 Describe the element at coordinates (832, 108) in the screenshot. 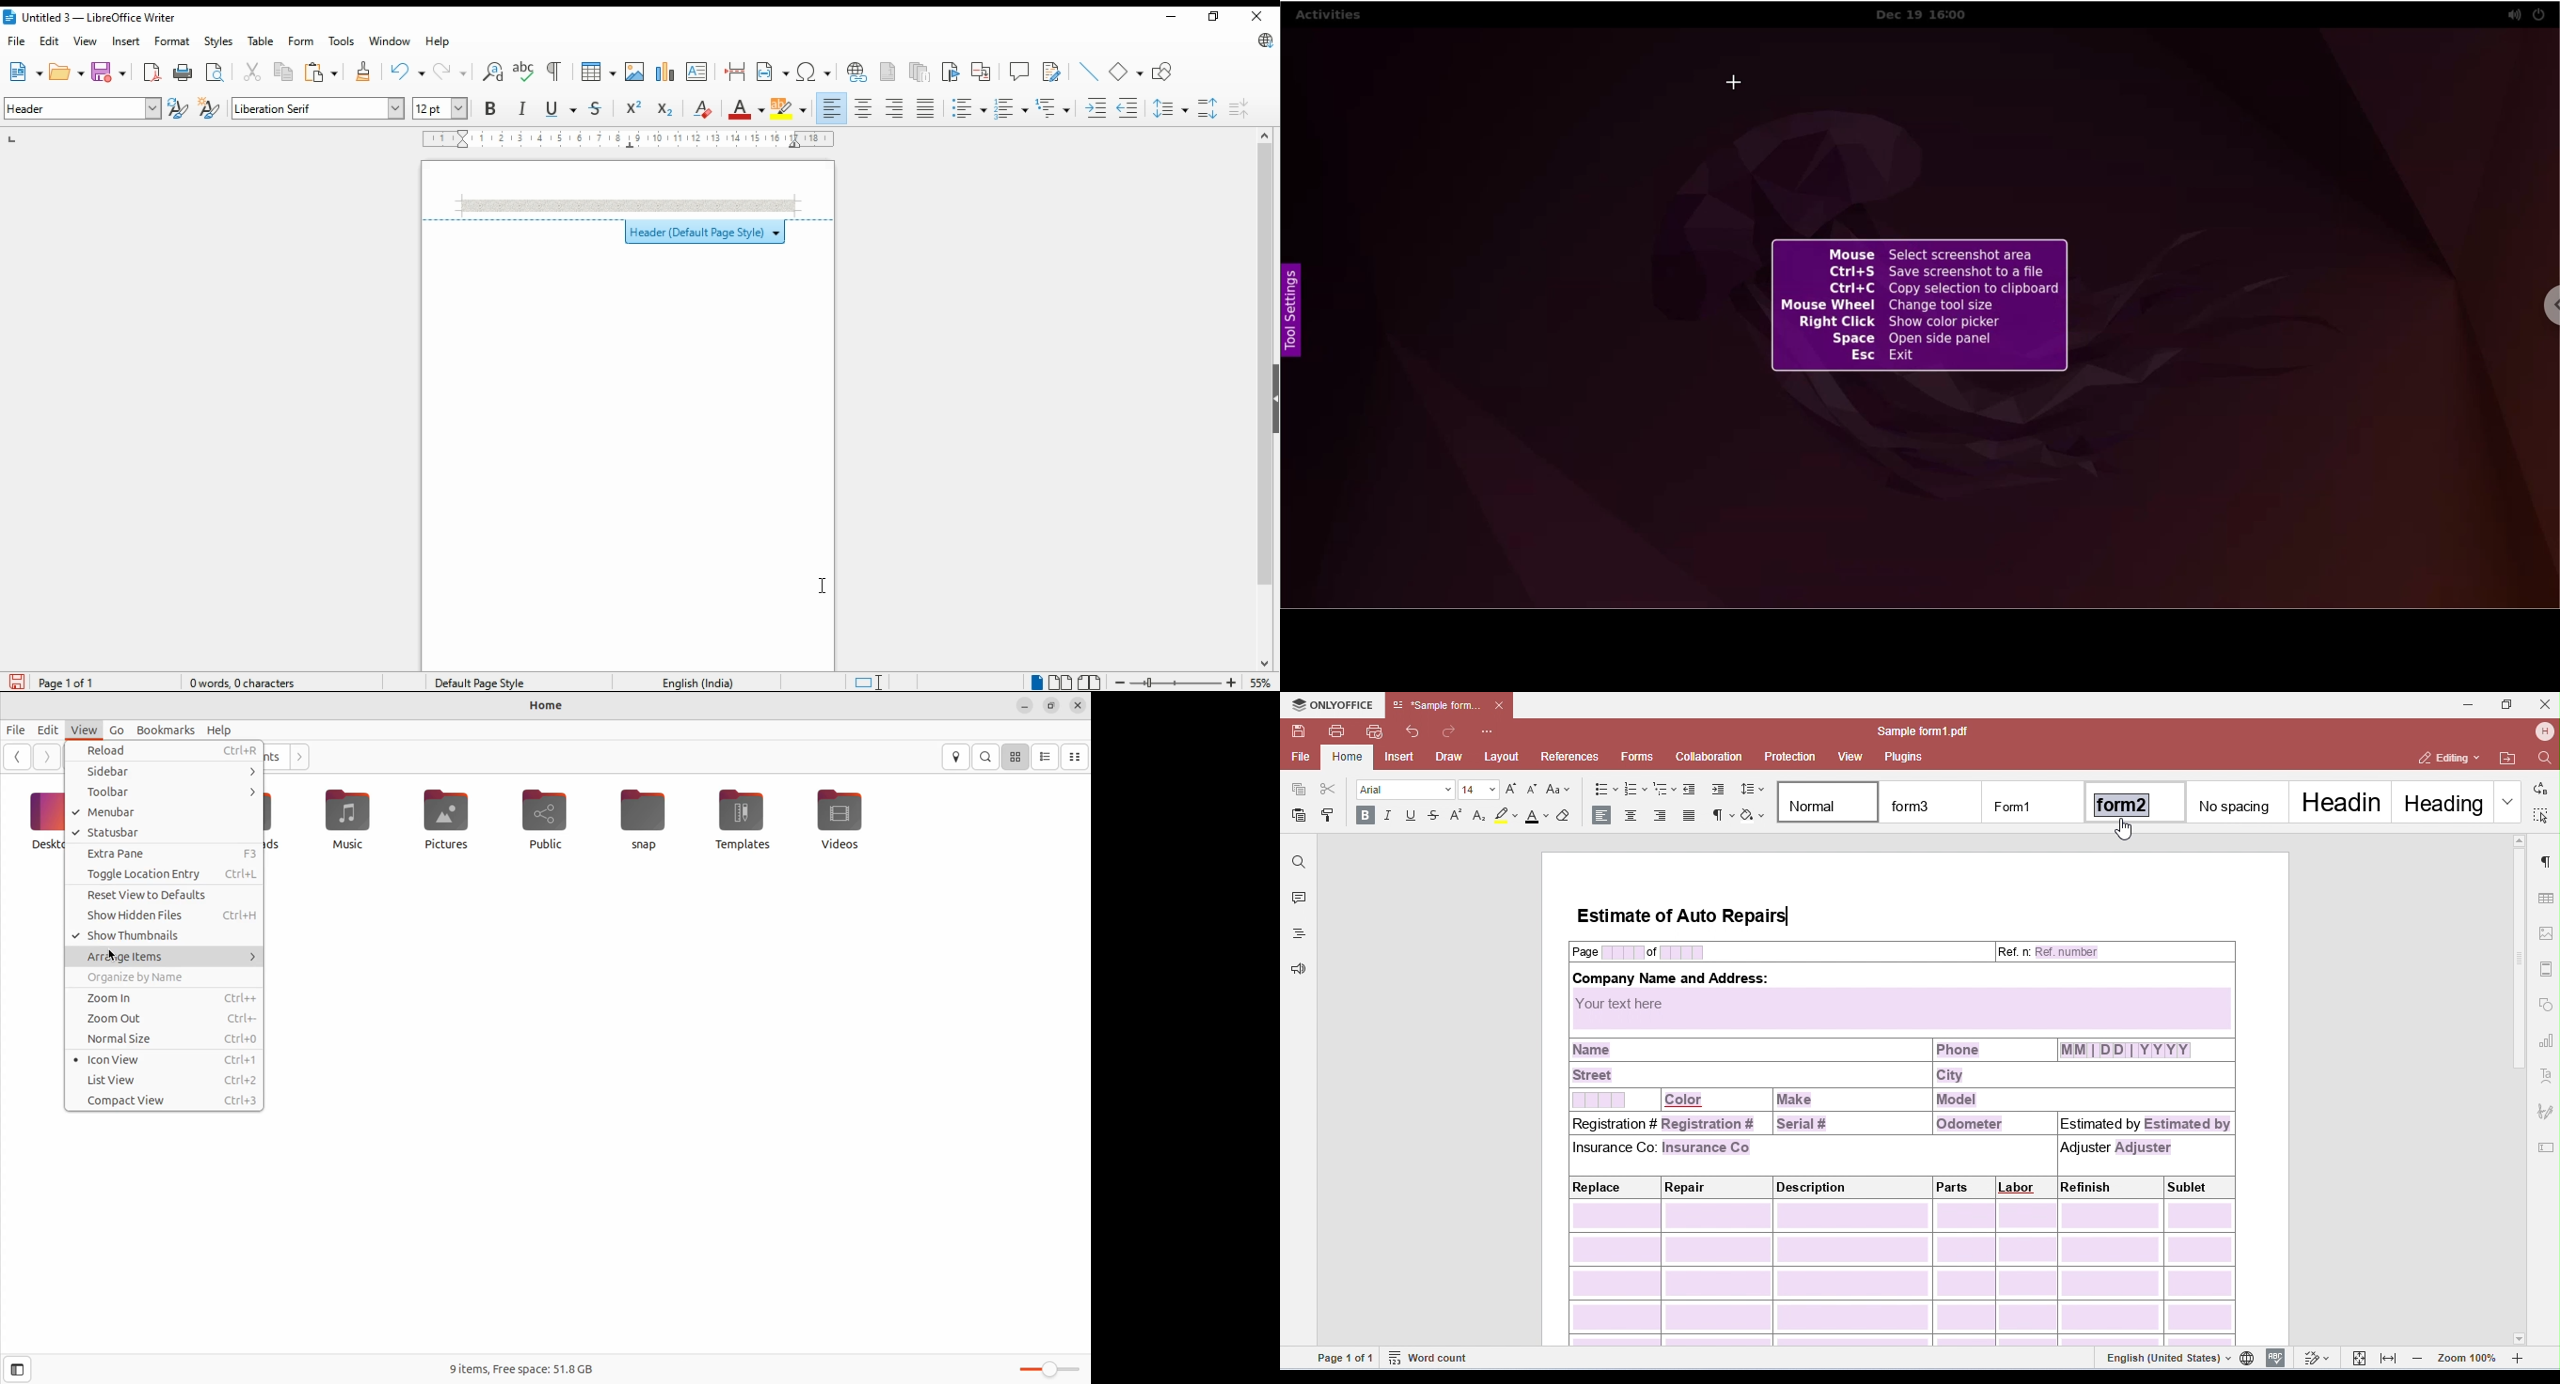

I see `align left` at that location.